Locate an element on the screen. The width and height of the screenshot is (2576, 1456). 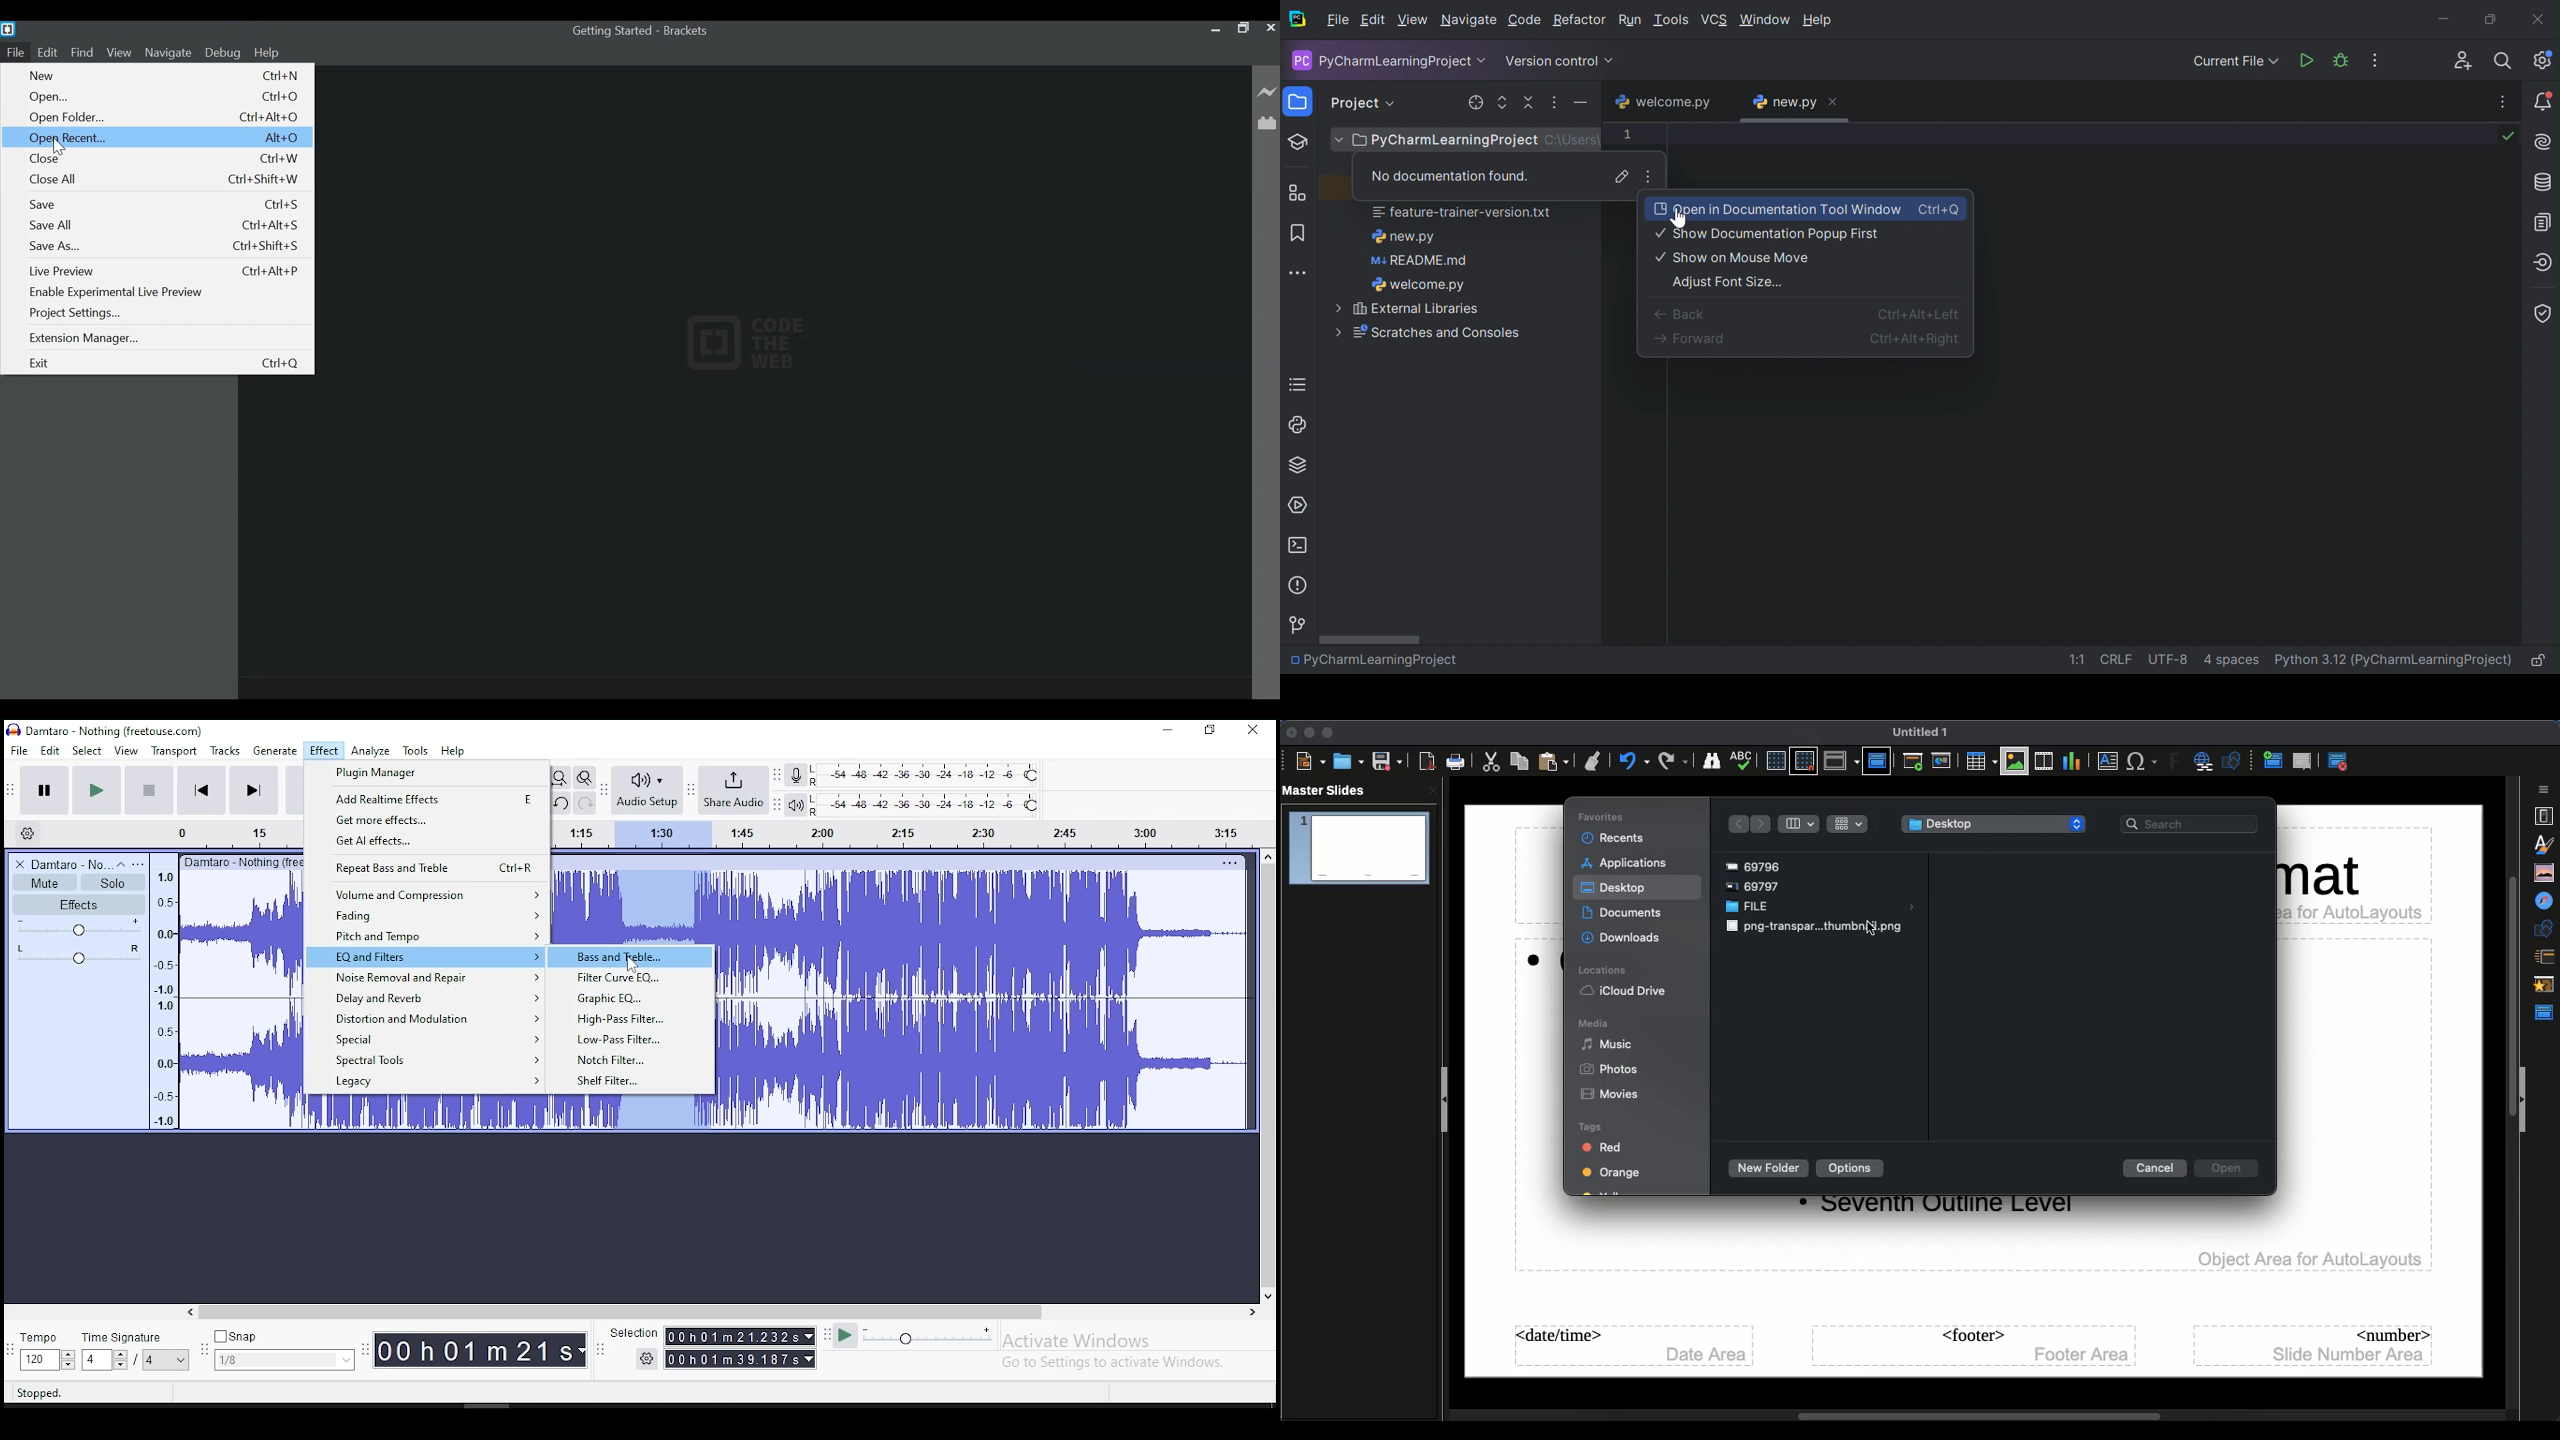
Fontwork is located at coordinates (2175, 764).